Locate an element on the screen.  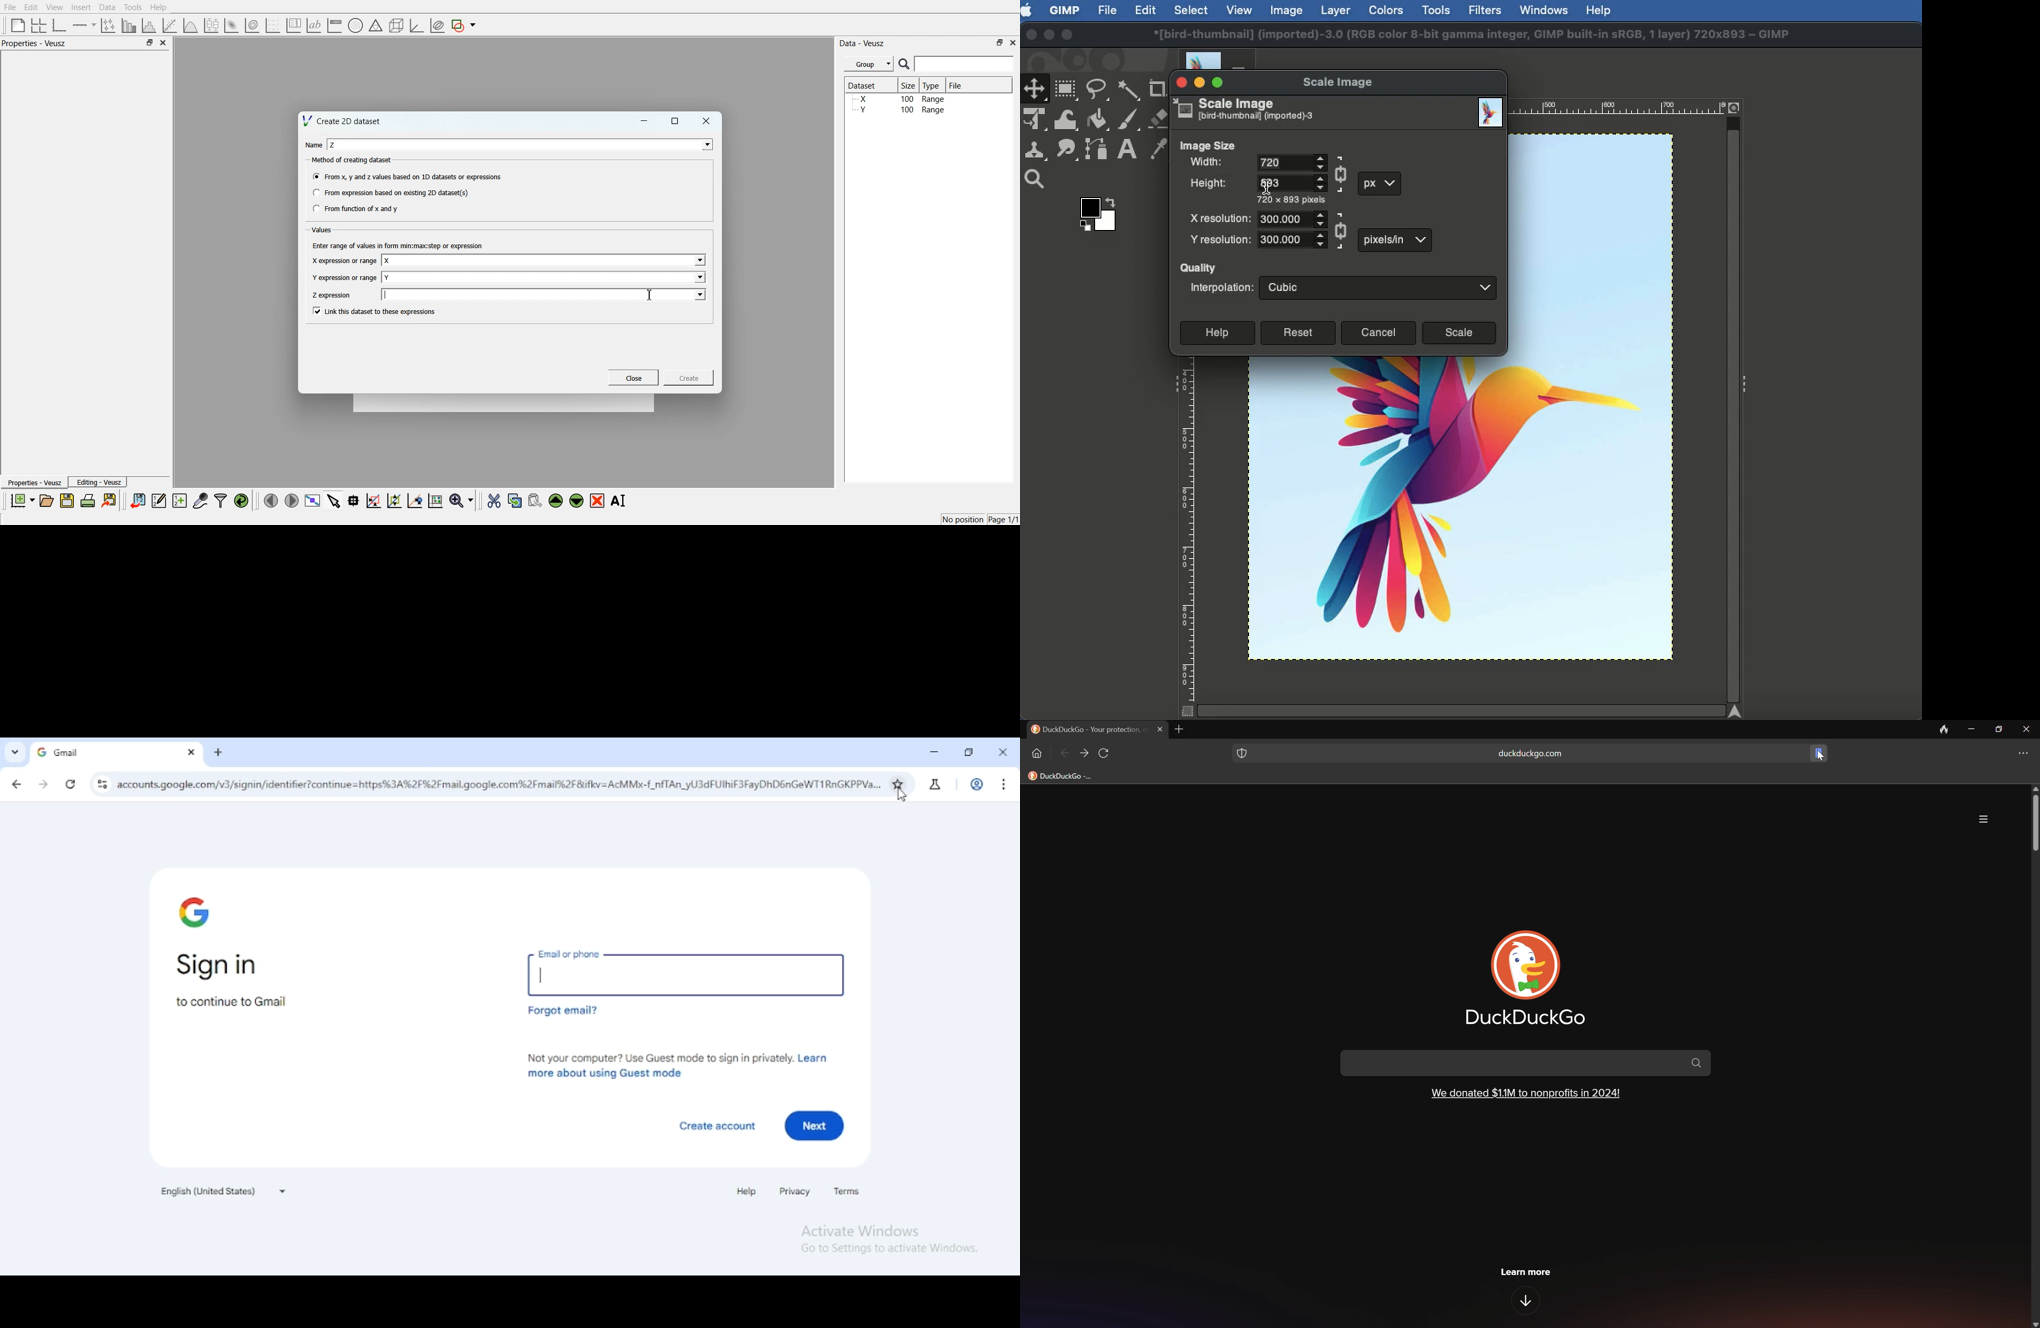
Previous is located at coordinates (1065, 754).